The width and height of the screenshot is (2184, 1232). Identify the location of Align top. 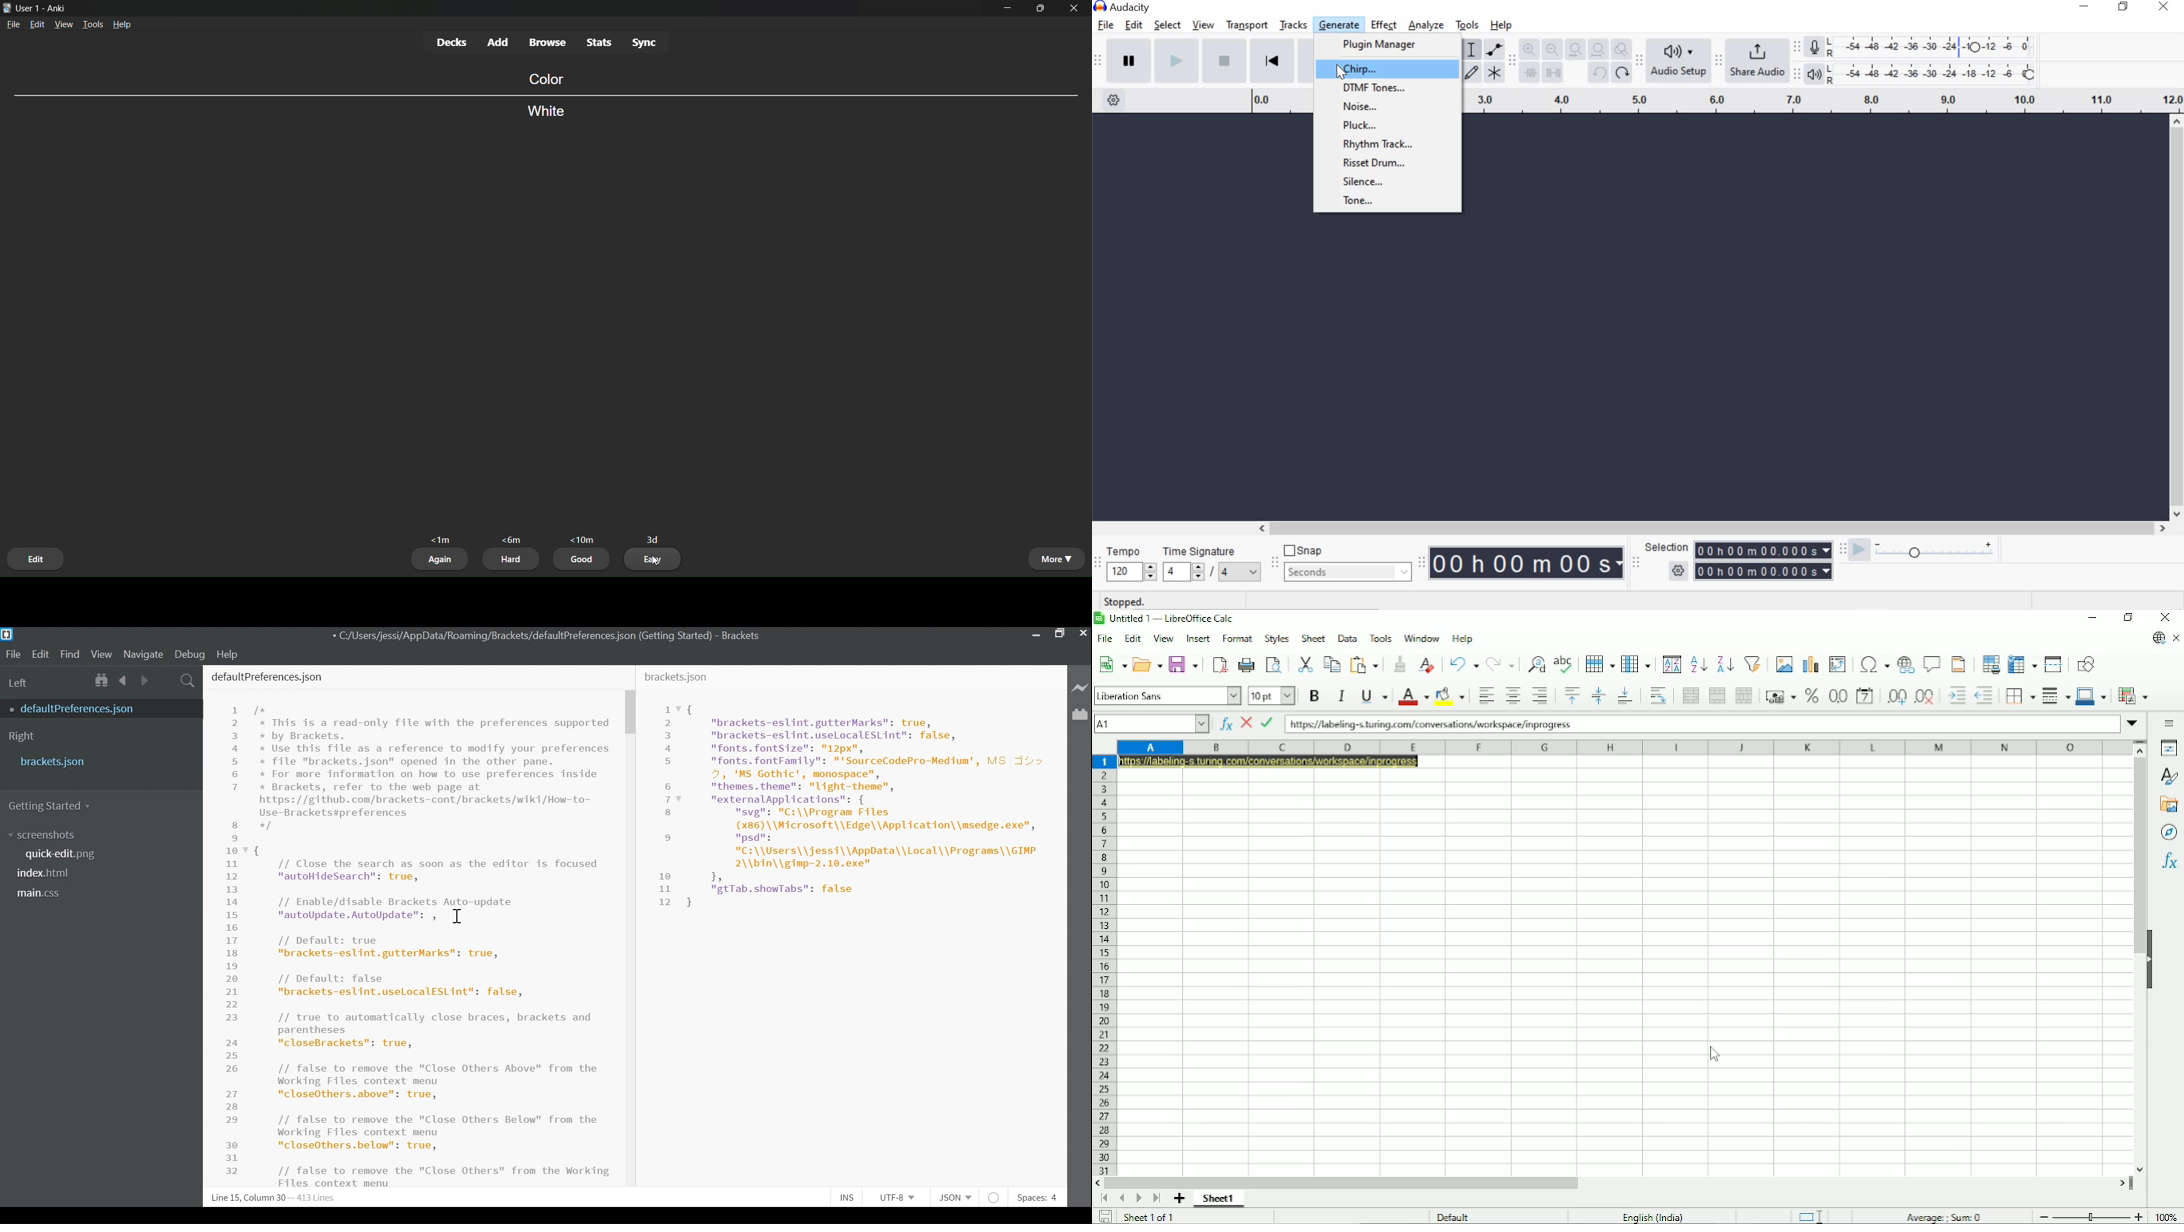
(1571, 695).